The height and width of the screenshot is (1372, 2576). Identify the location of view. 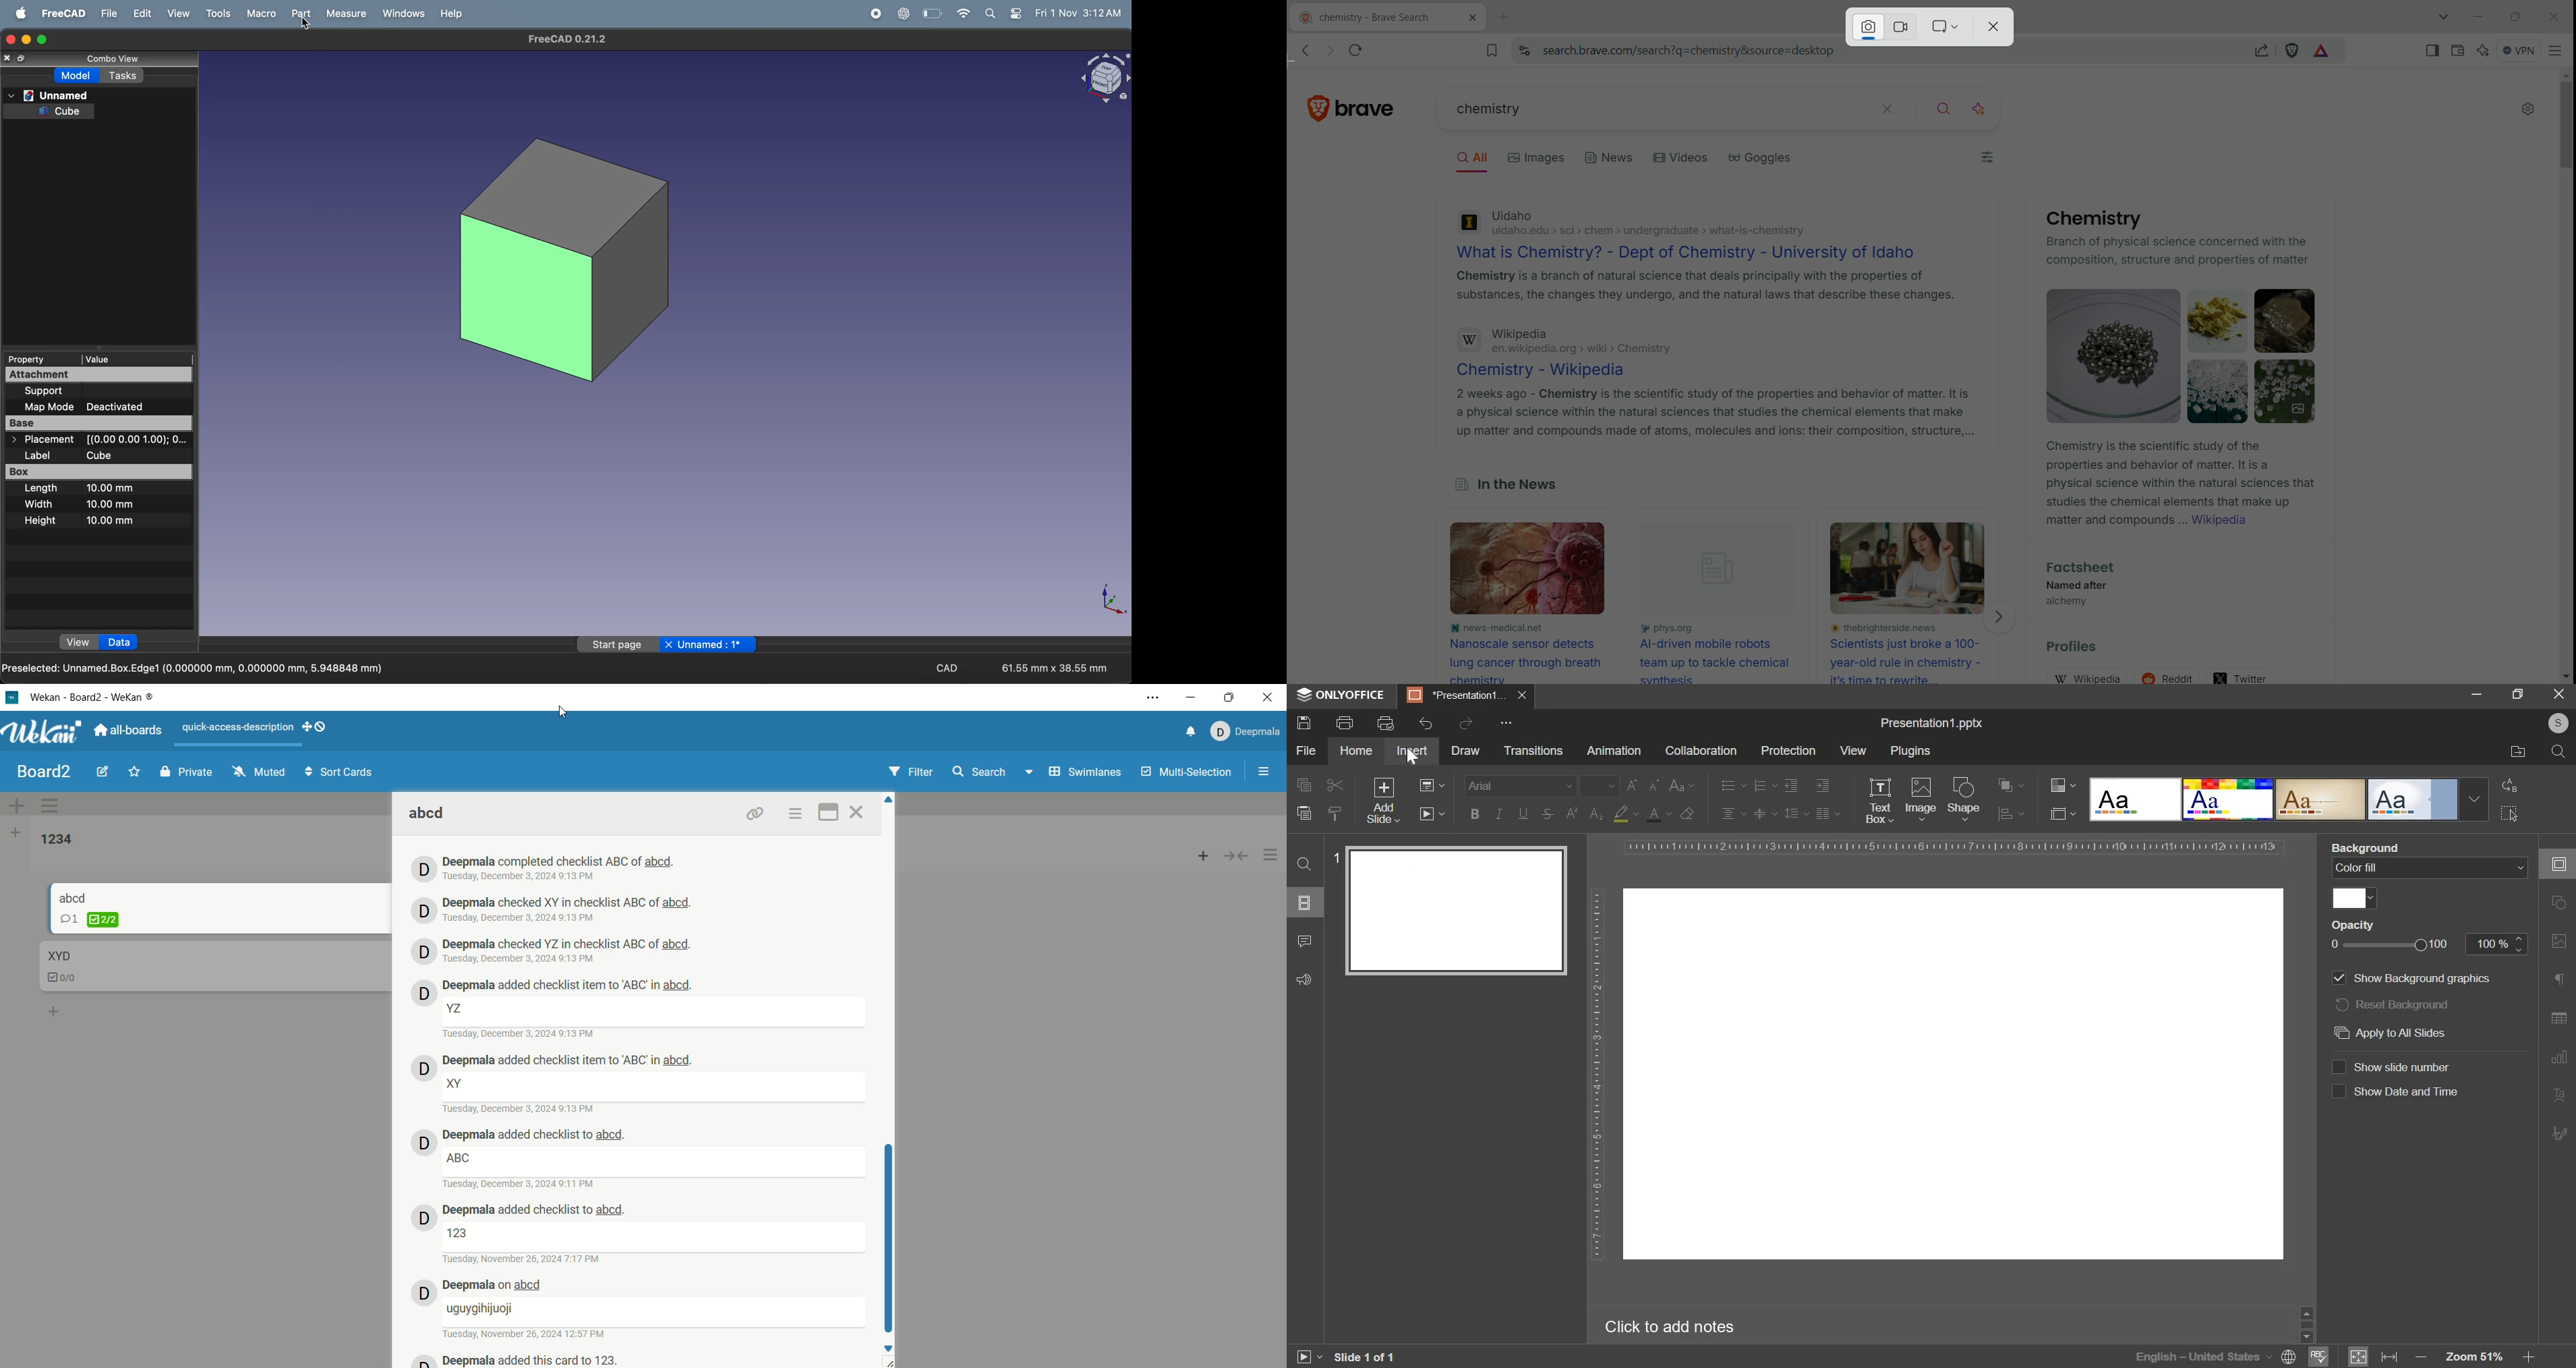
(1854, 749).